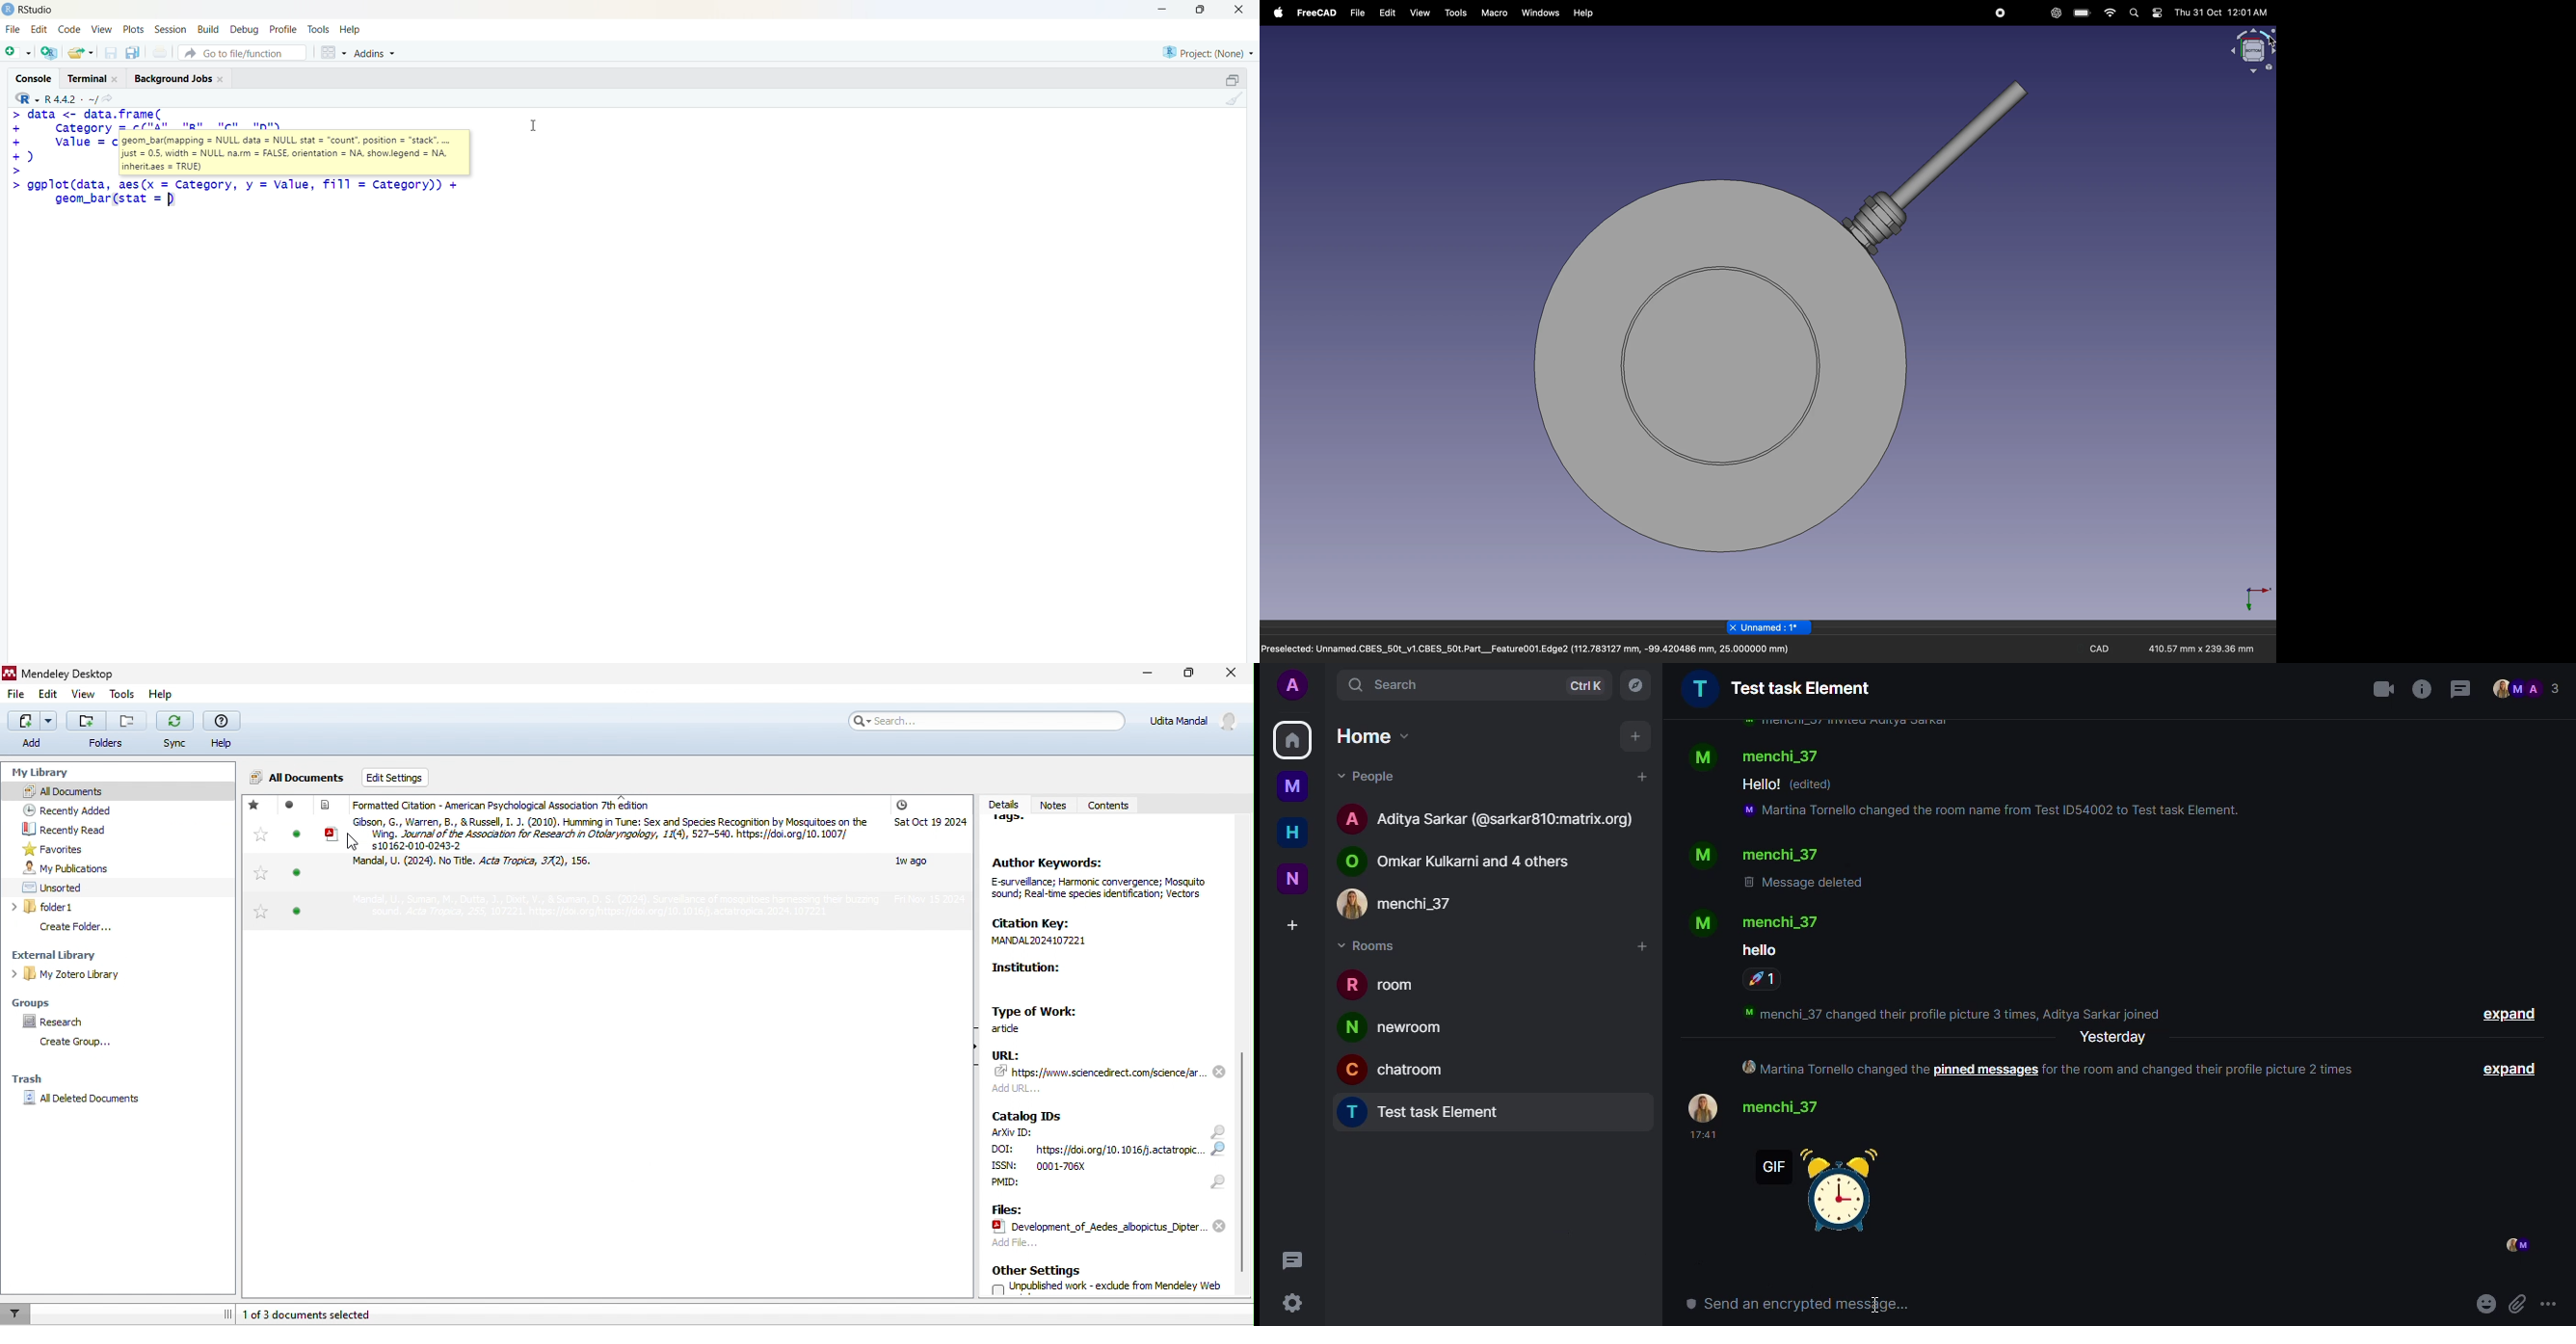 The height and width of the screenshot is (1344, 2576). Describe the element at coordinates (494, 805) in the screenshot. I see `formatted citation` at that location.